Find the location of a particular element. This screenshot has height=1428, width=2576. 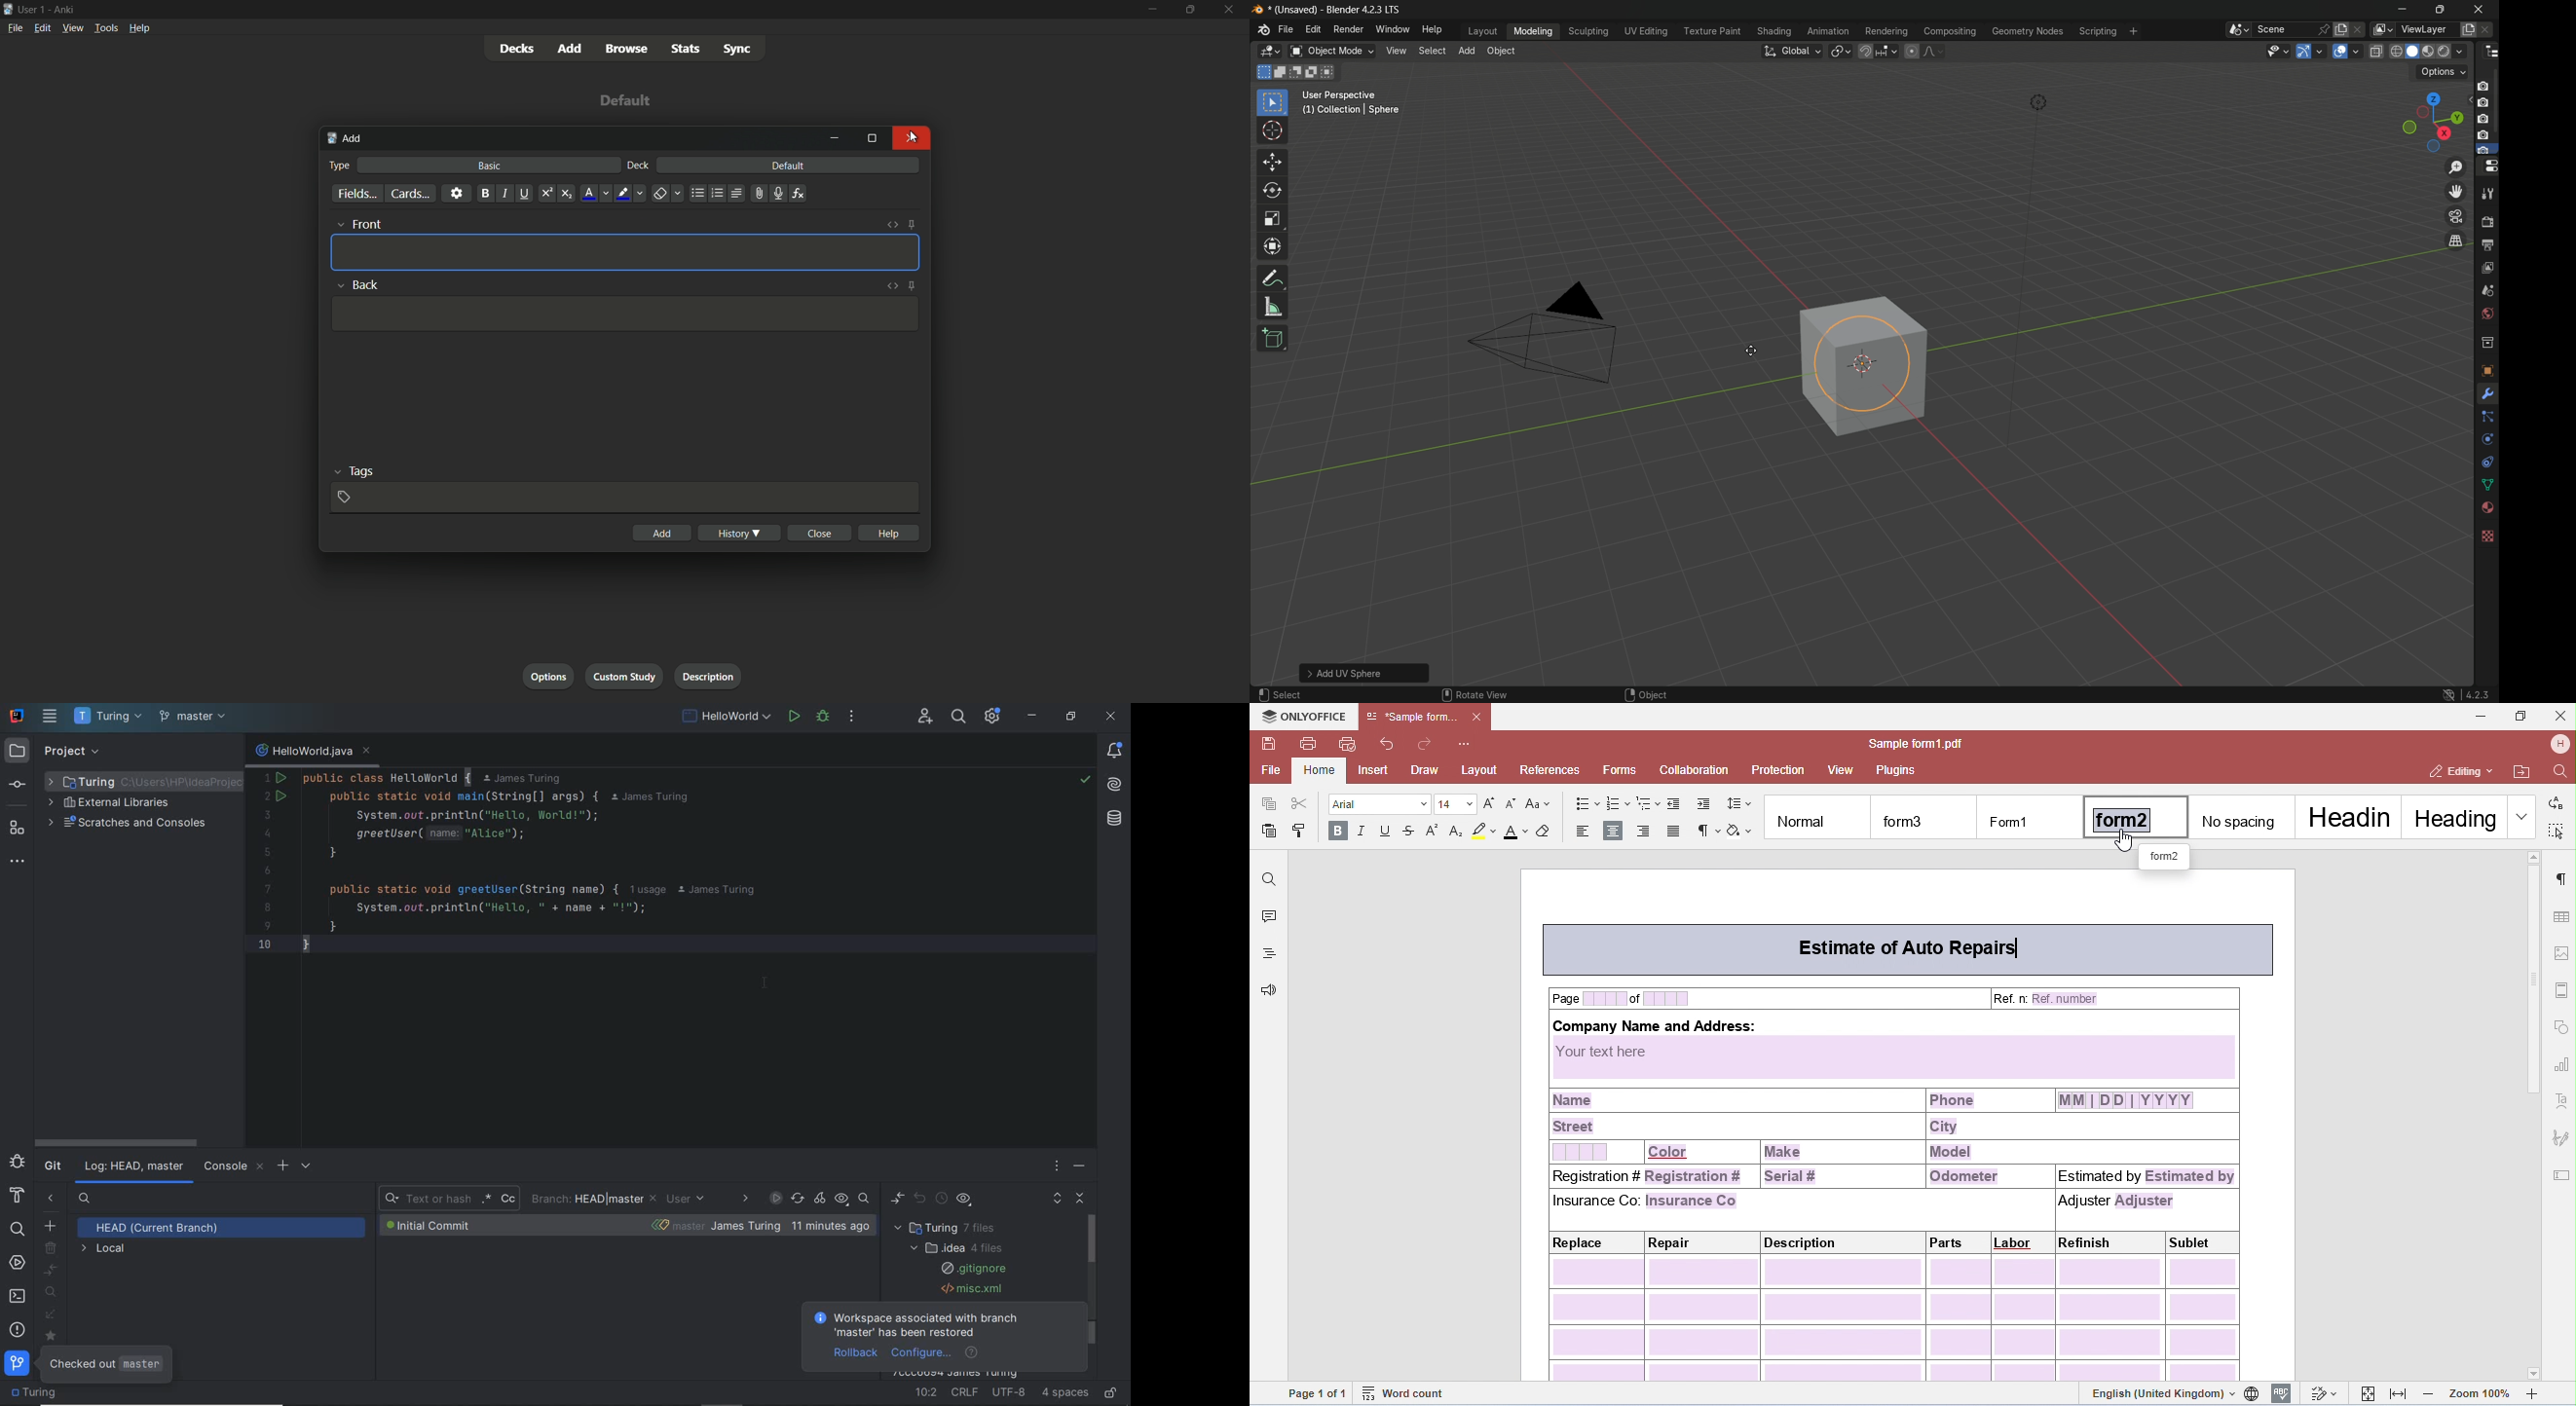

equation is located at coordinates (800, 193).